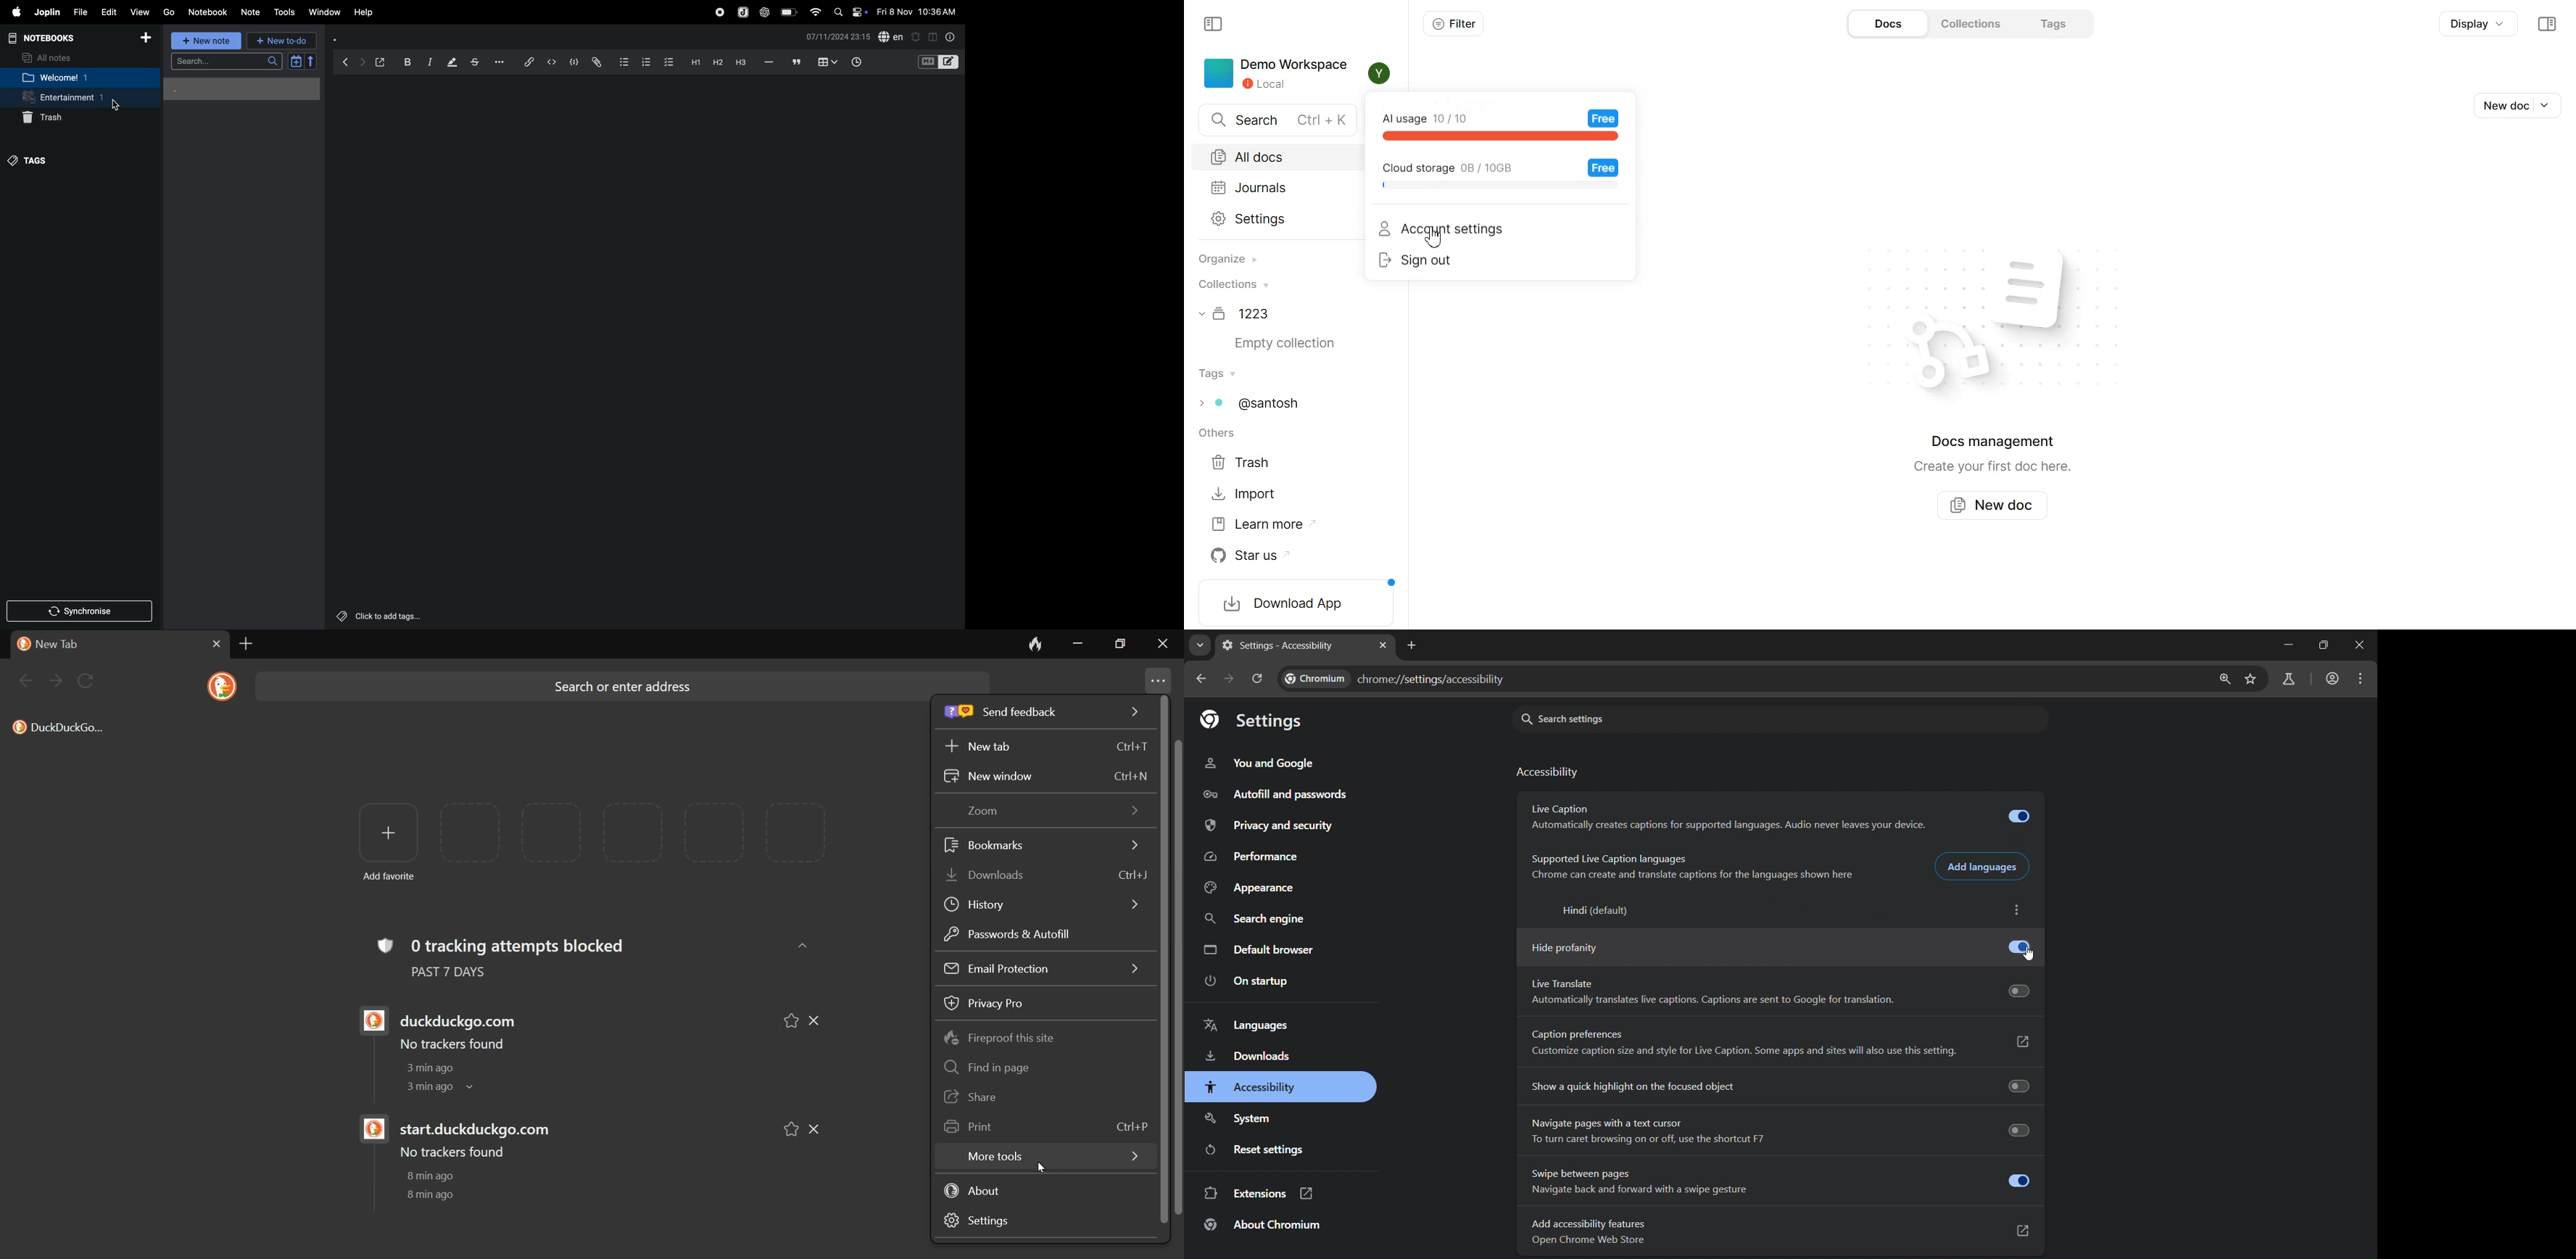  Describe the element at coordinates (892, 36) in the screenshot. I see `spell check` at that location.